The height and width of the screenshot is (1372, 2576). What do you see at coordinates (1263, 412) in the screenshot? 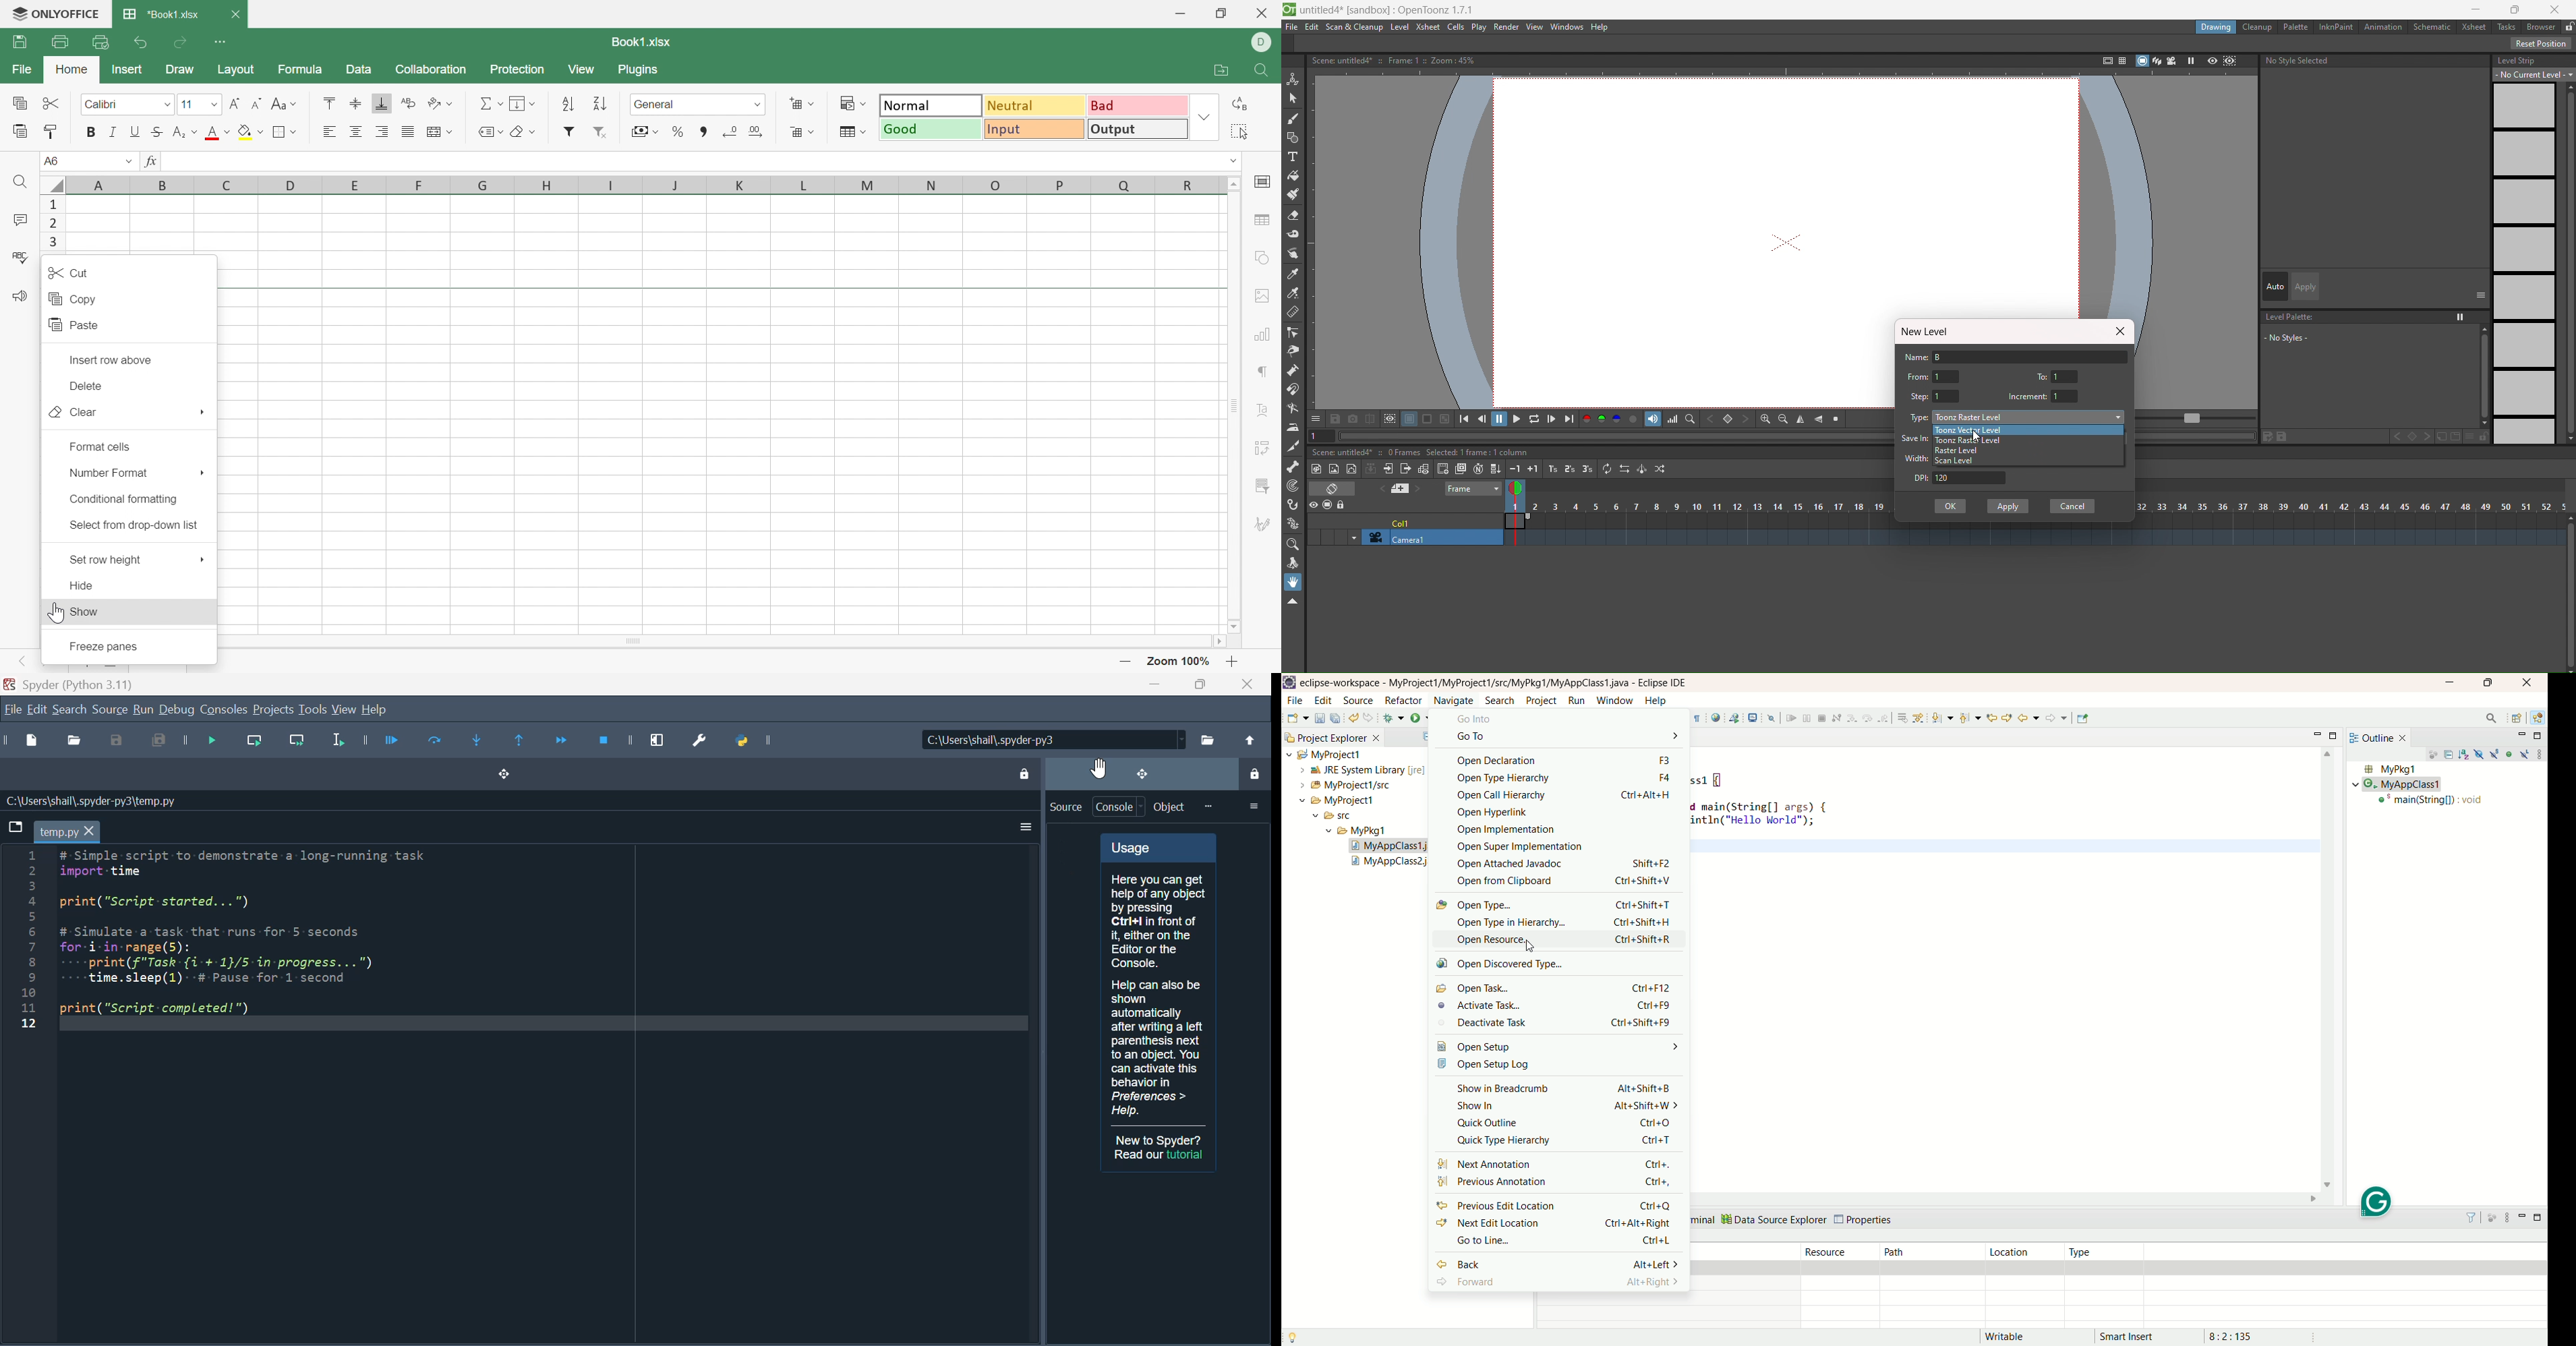
I see `Text Art settings` at bounding box center [1263, 412].